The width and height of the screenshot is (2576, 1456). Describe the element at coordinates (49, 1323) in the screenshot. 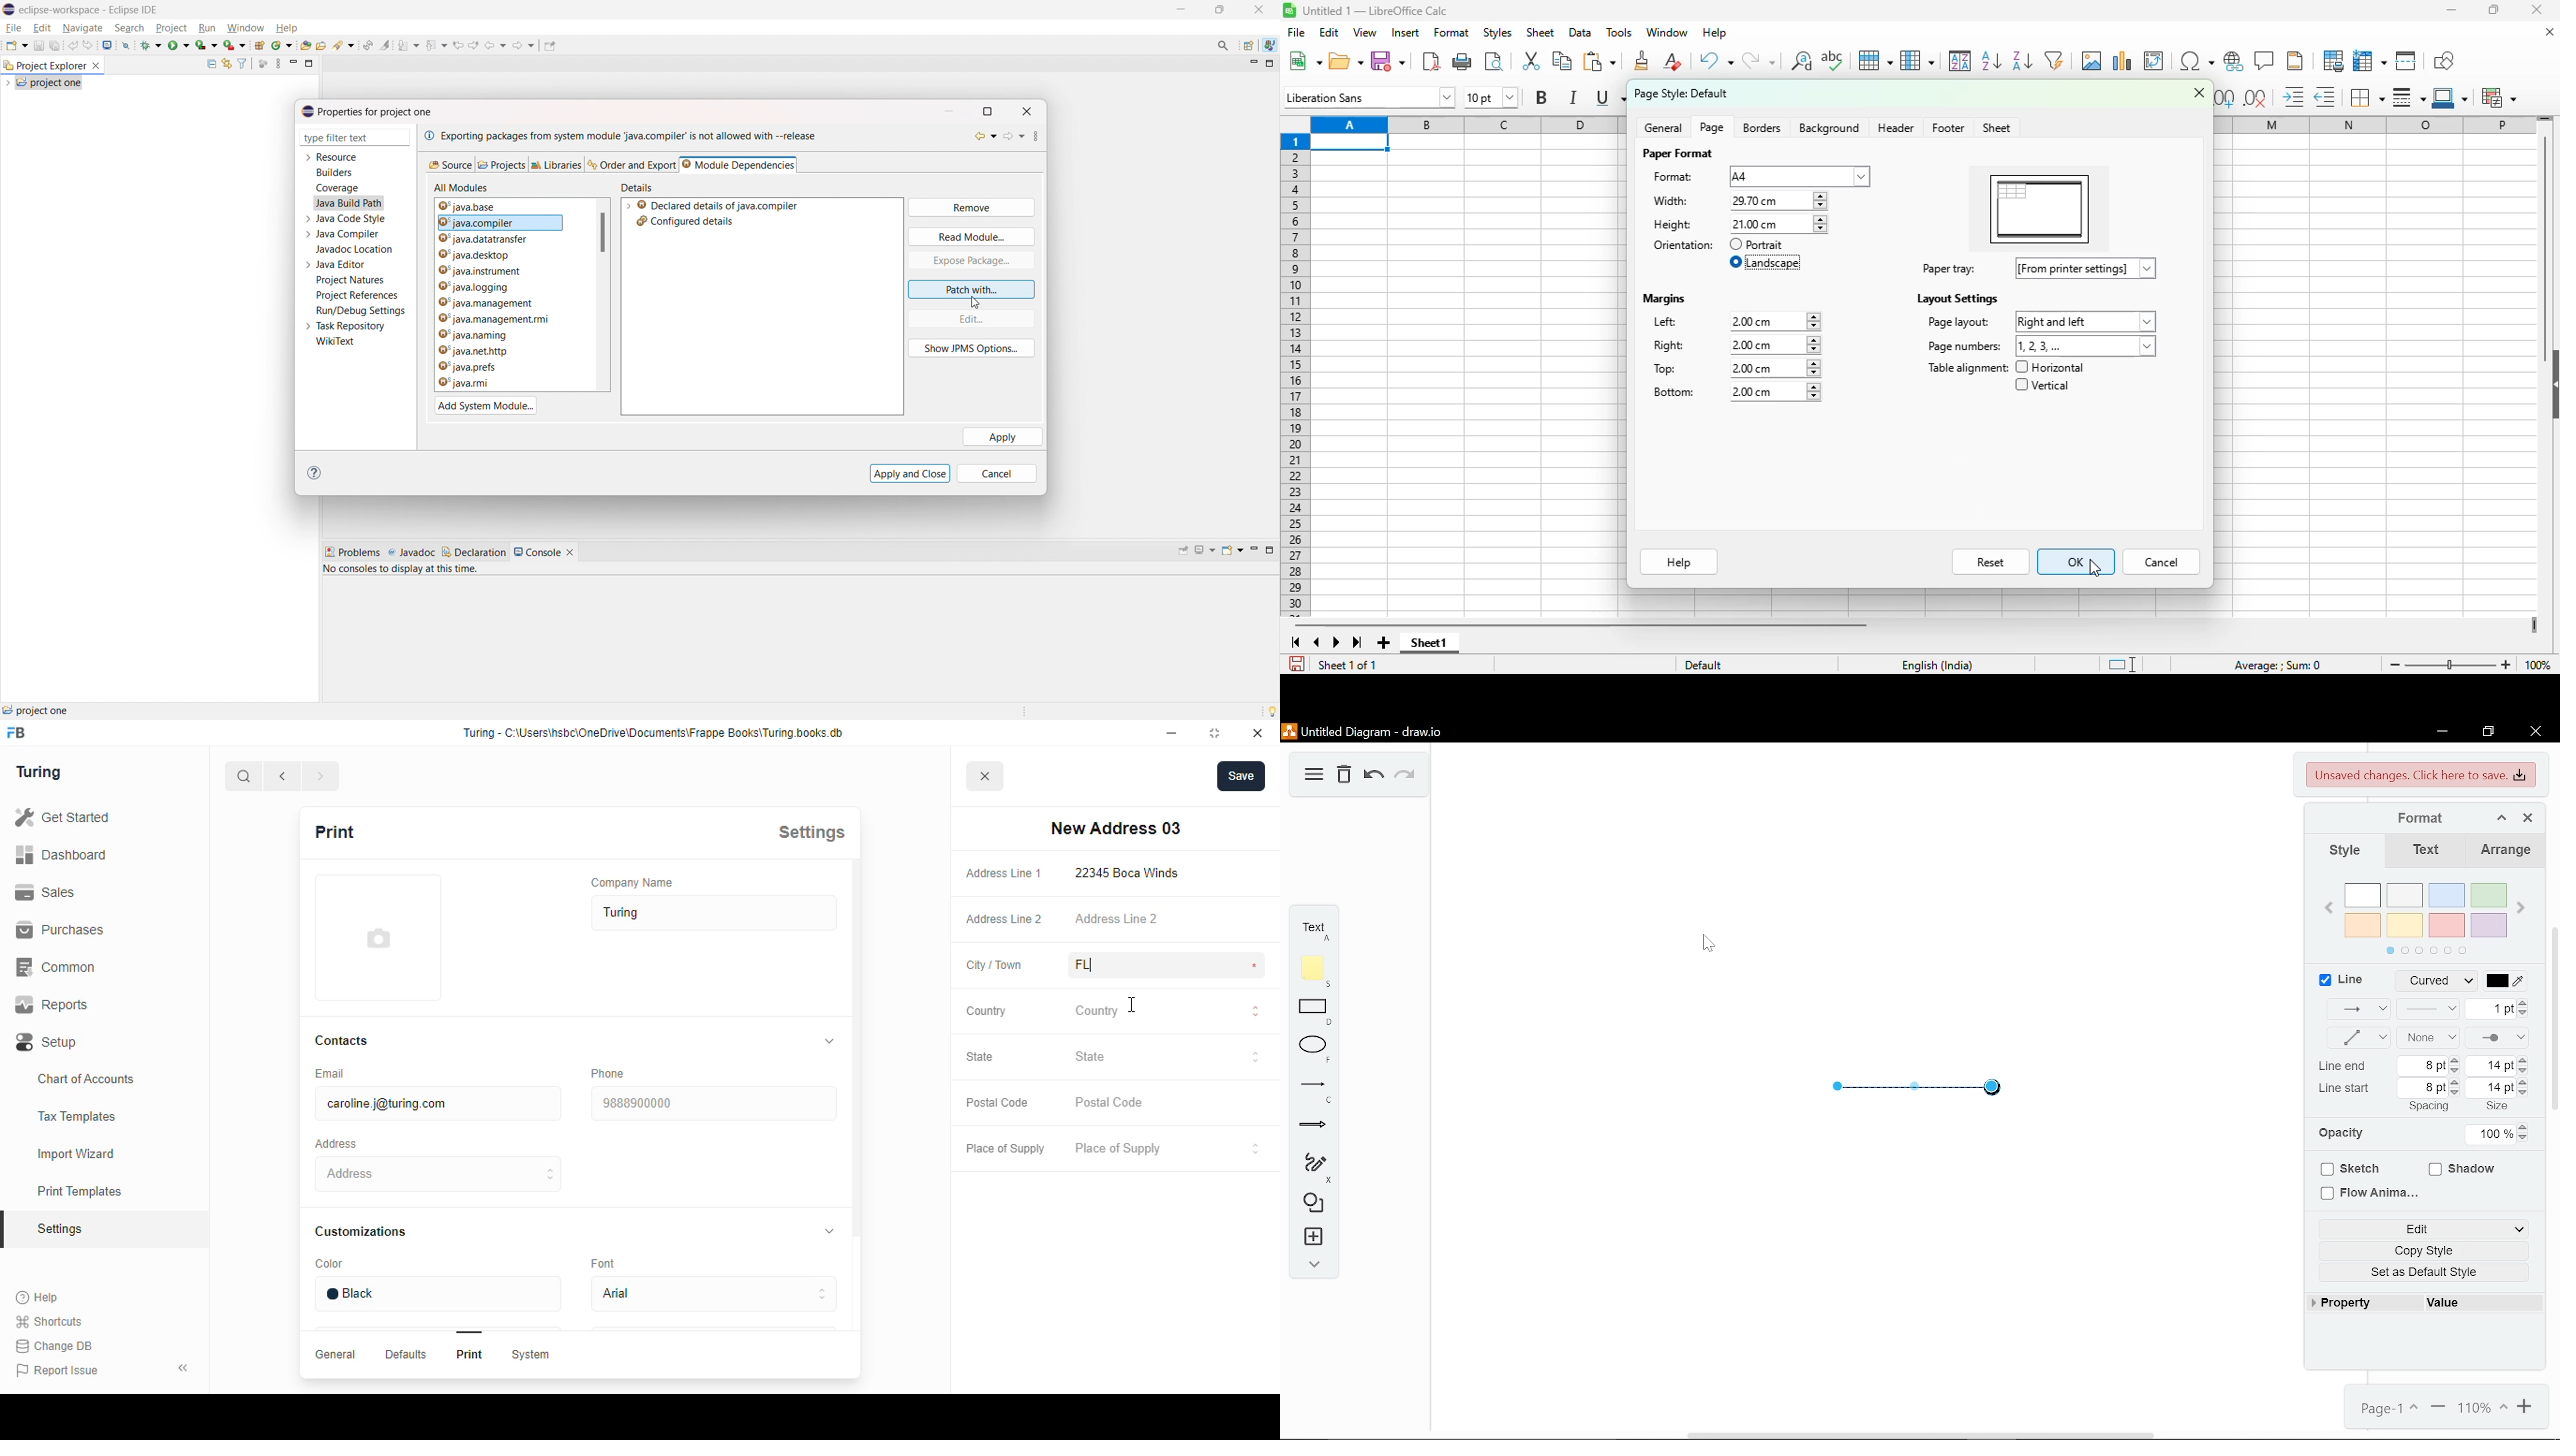

I see `shortcuts` at that location.